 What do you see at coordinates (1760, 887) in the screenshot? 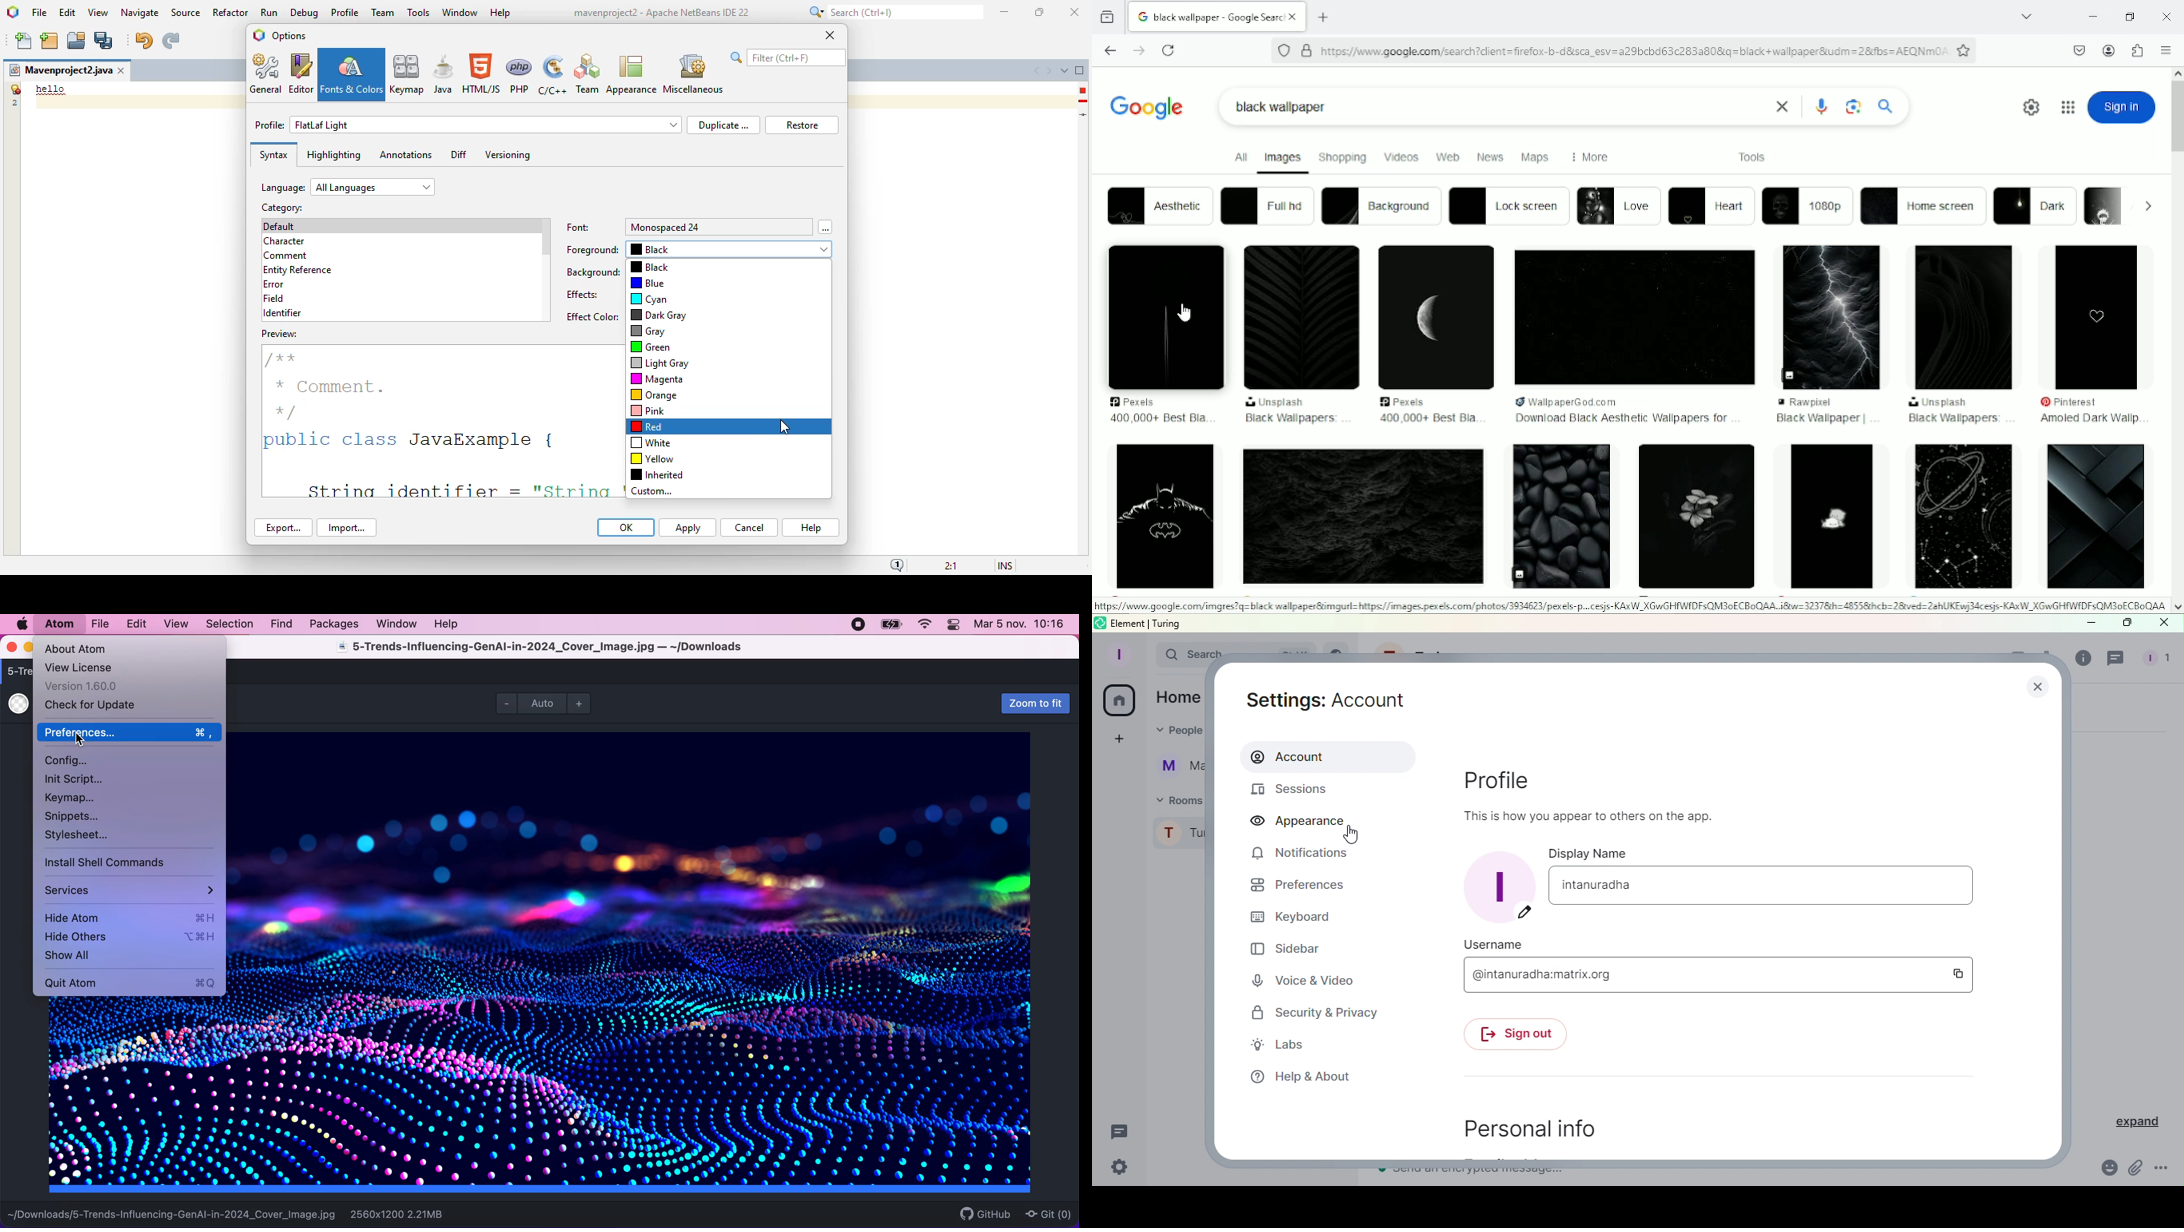
I see `Display name` at bounding box center [1760, 887].